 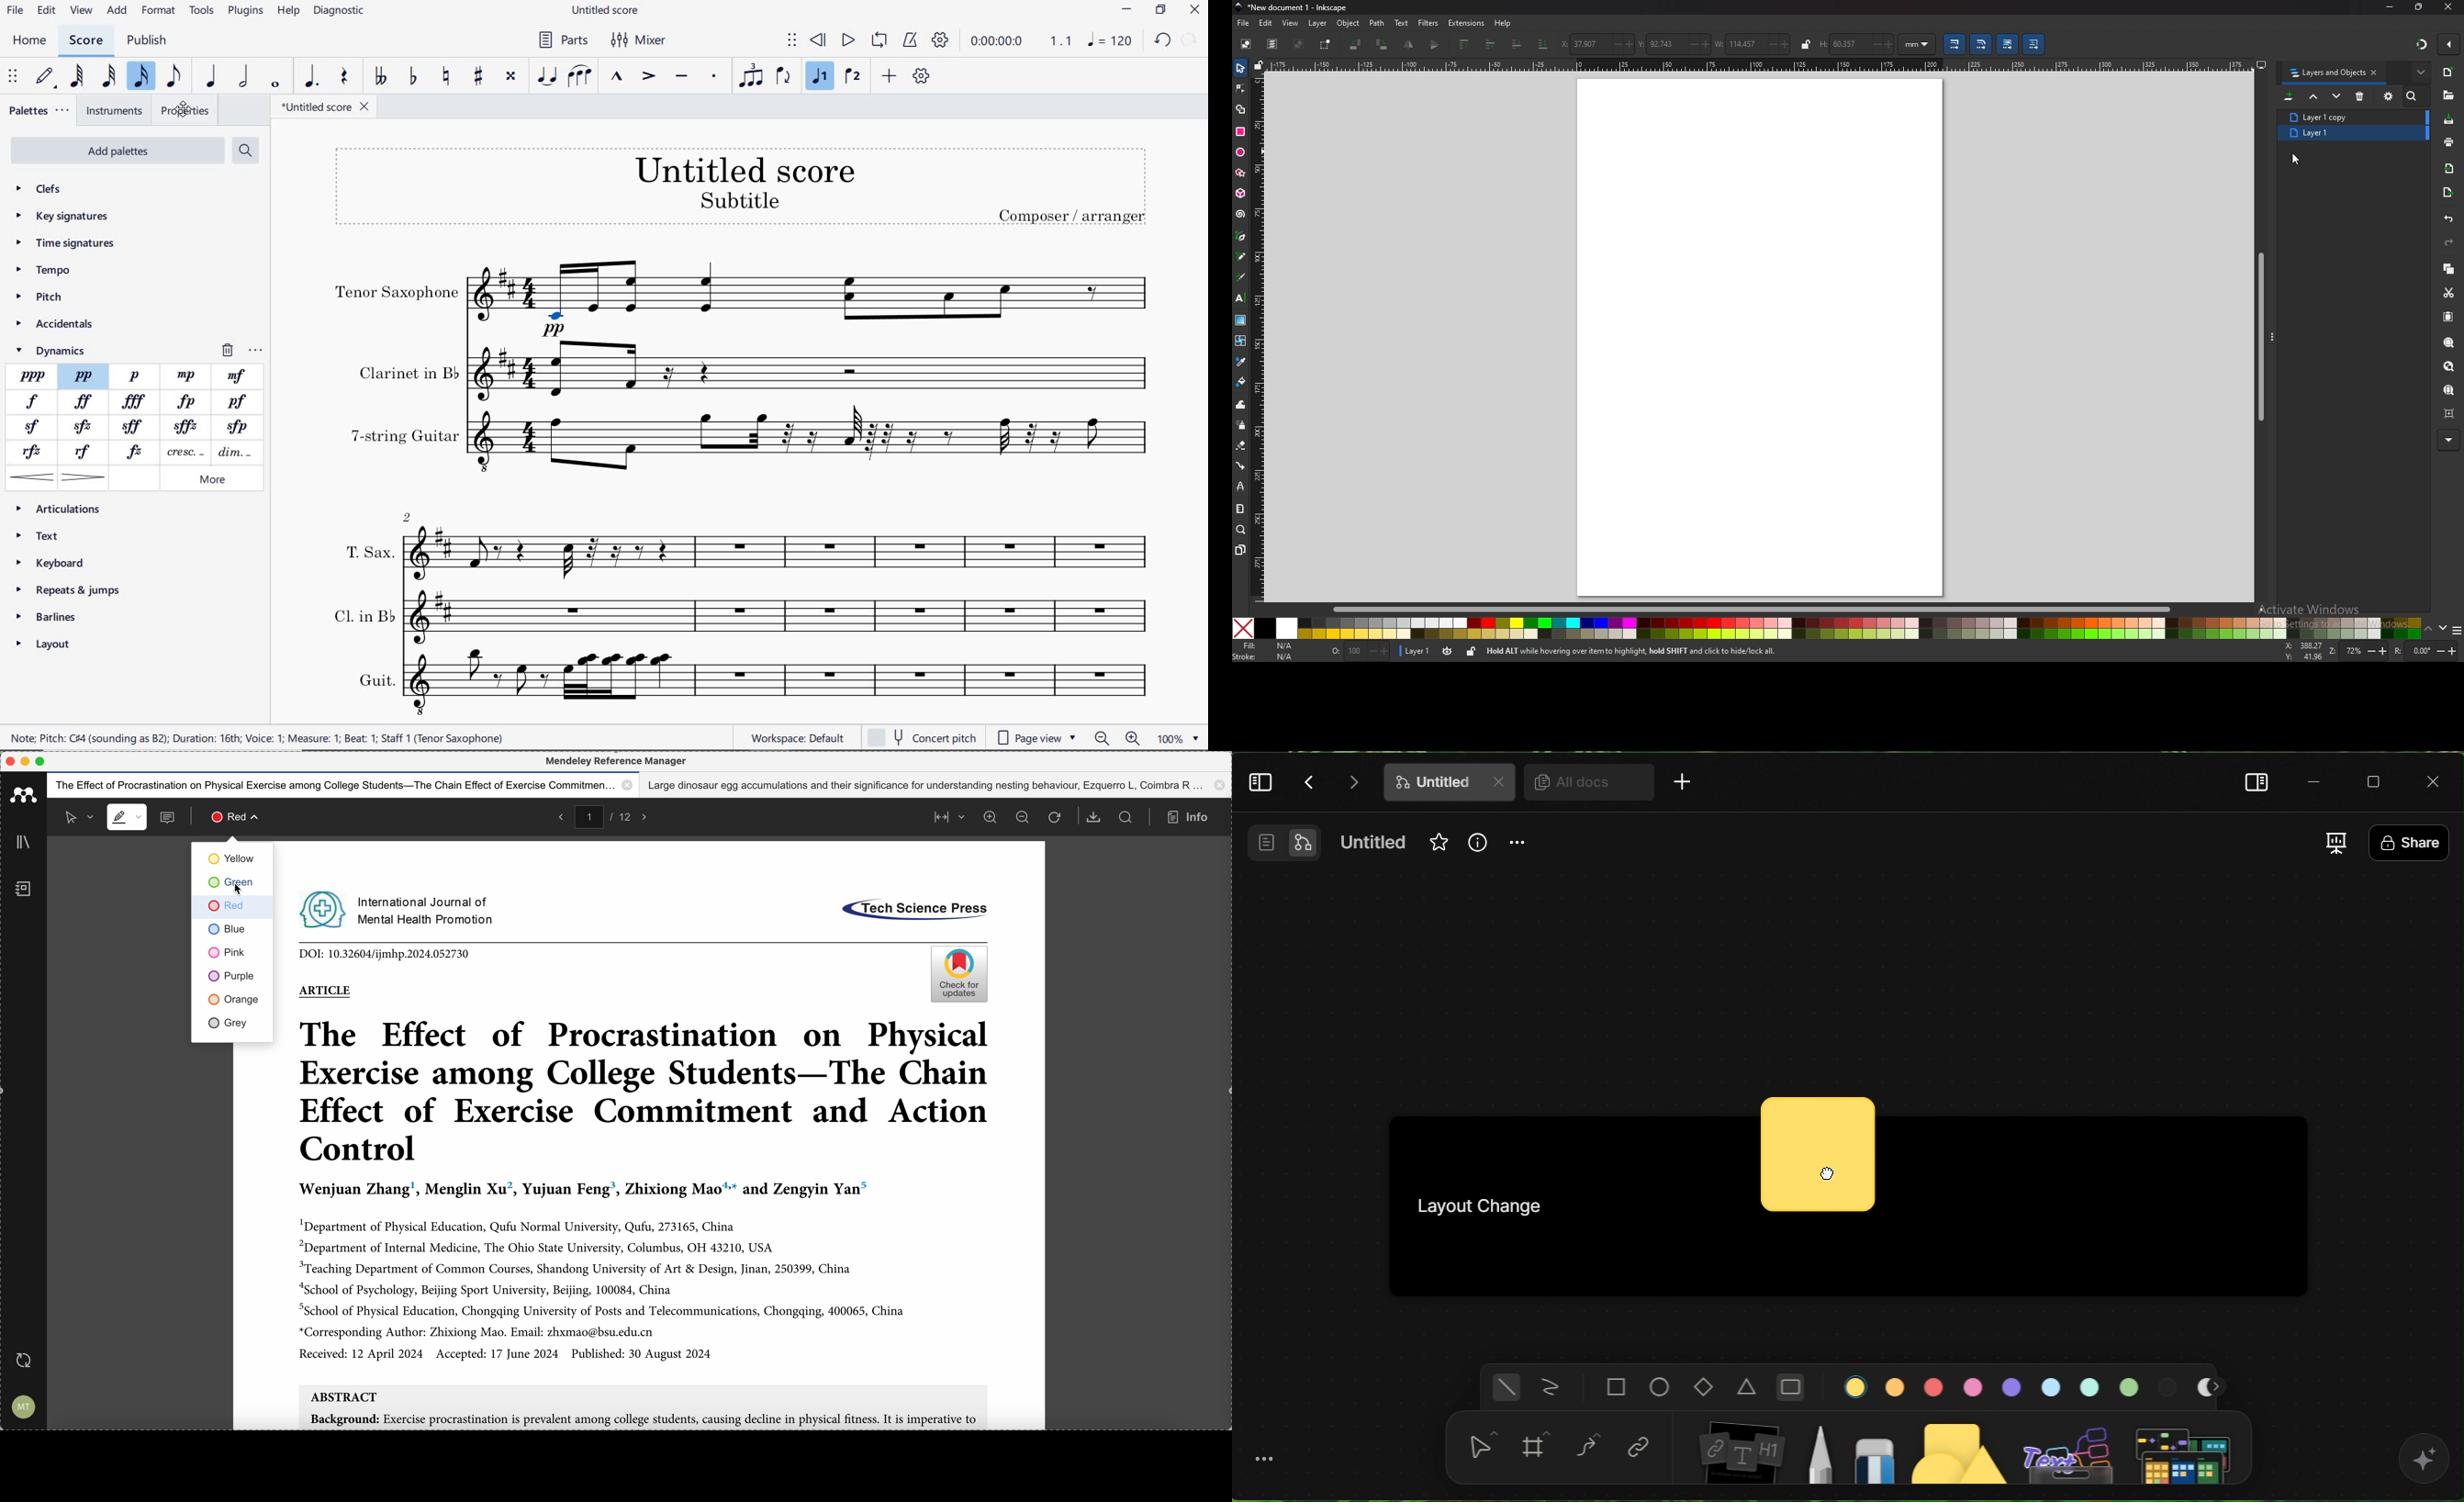 I want to click on SF (SFORZANDO), so click(x=32, y=428).